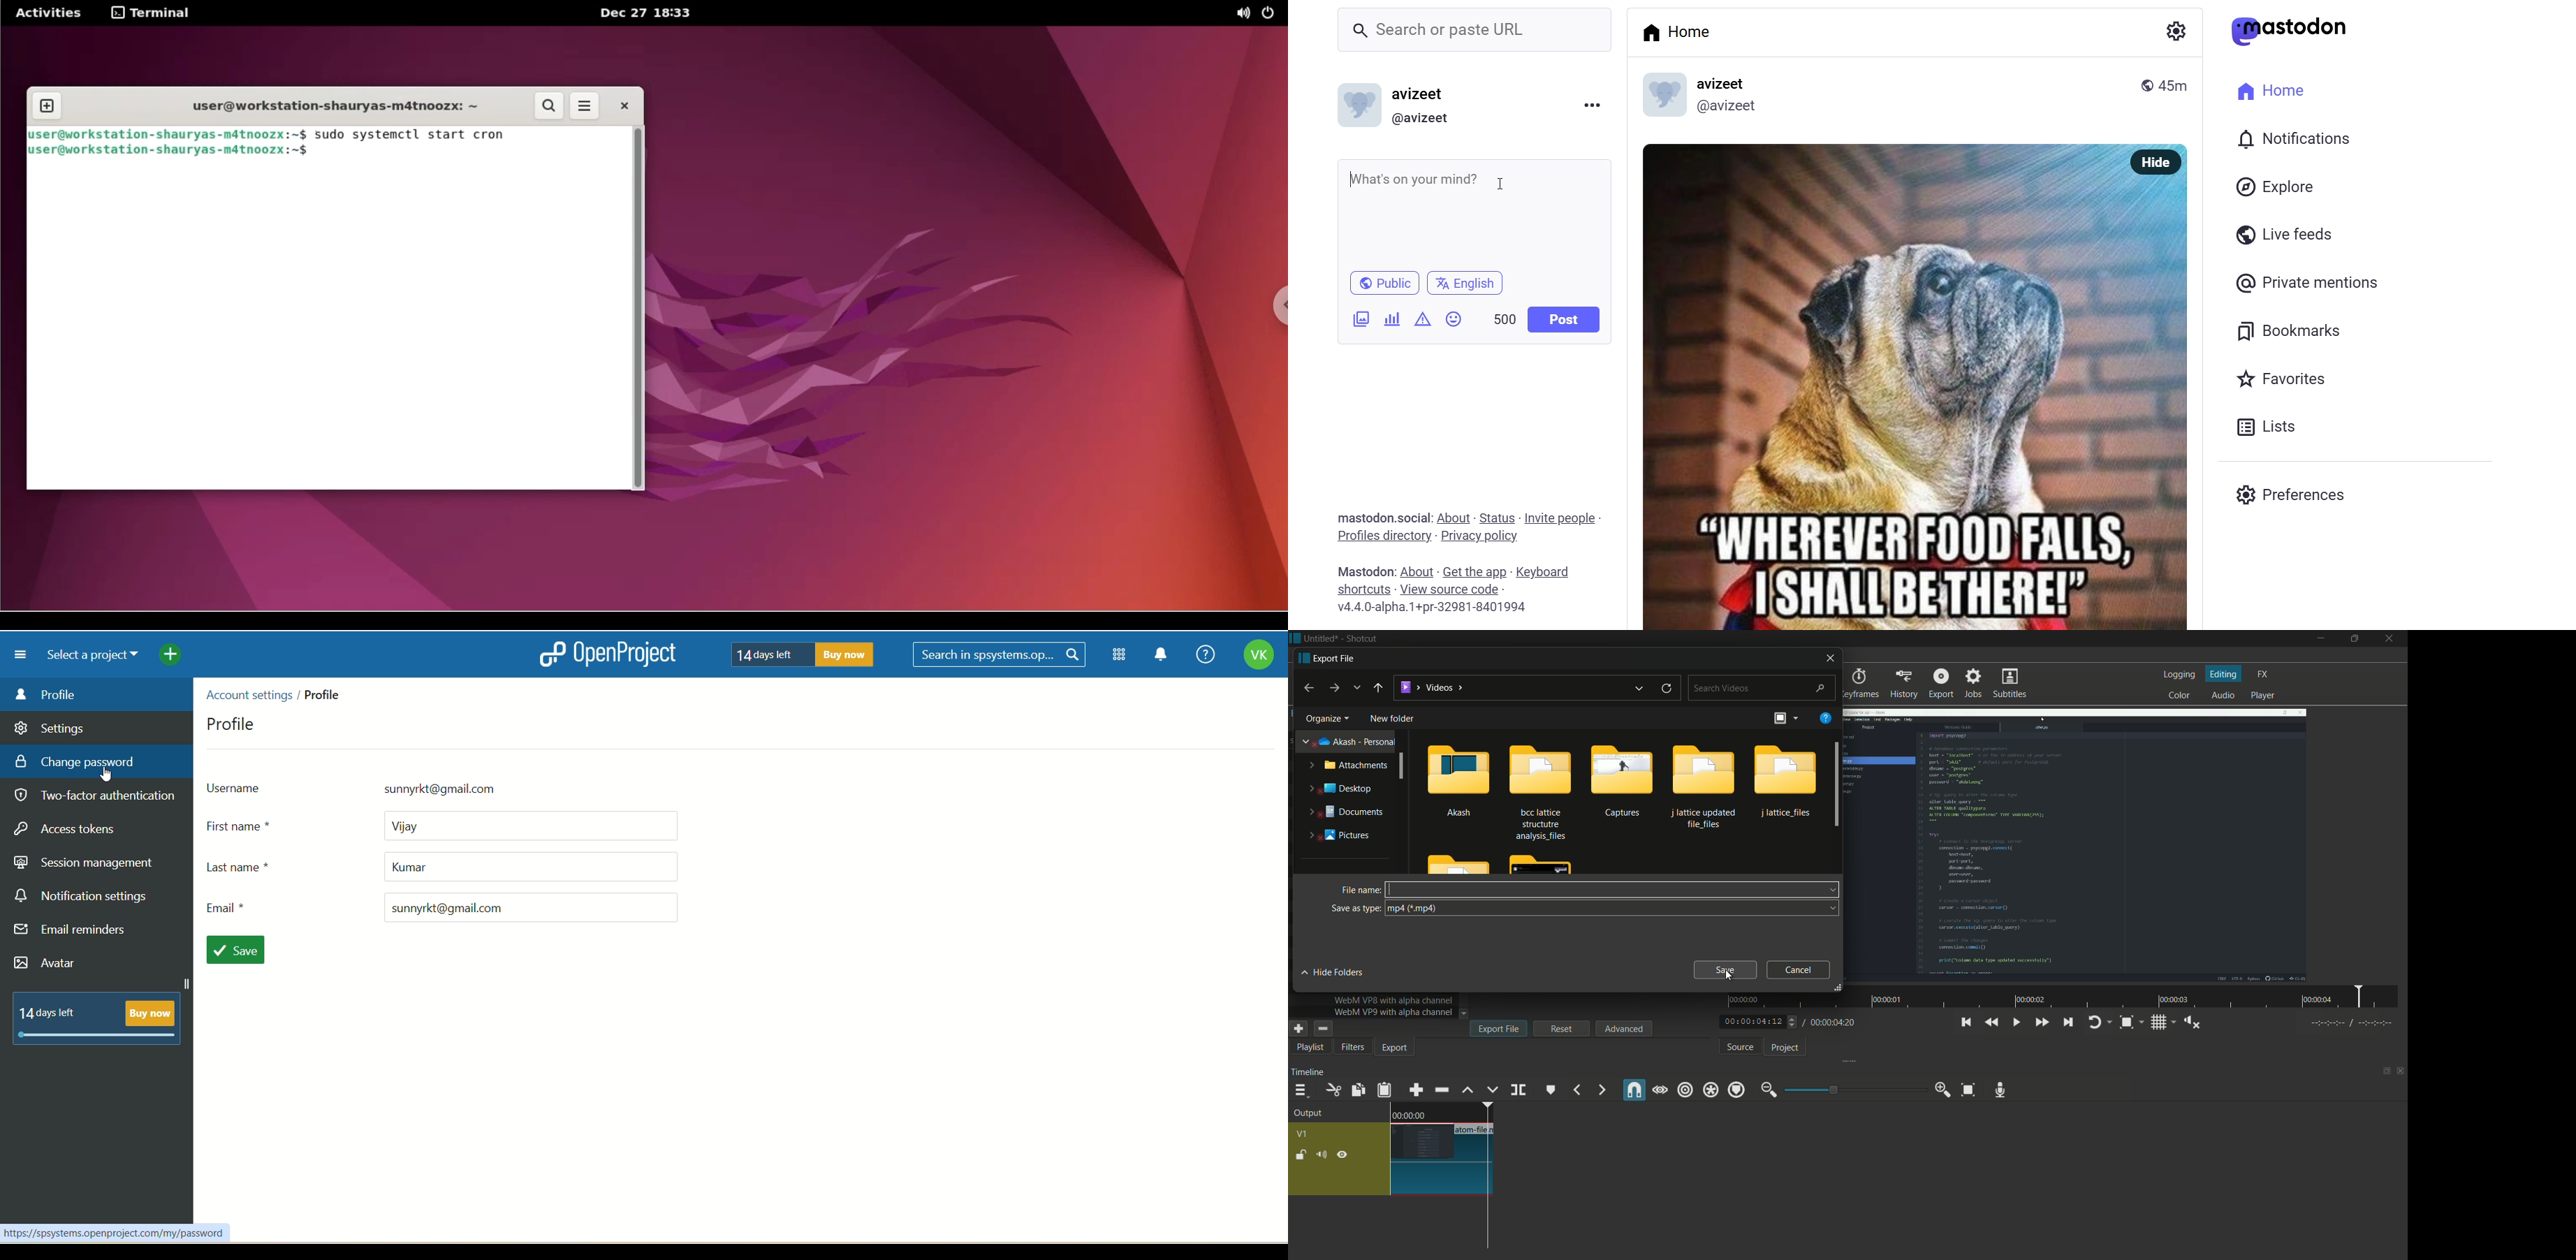  I want to click on access takers, so click(70, 830).